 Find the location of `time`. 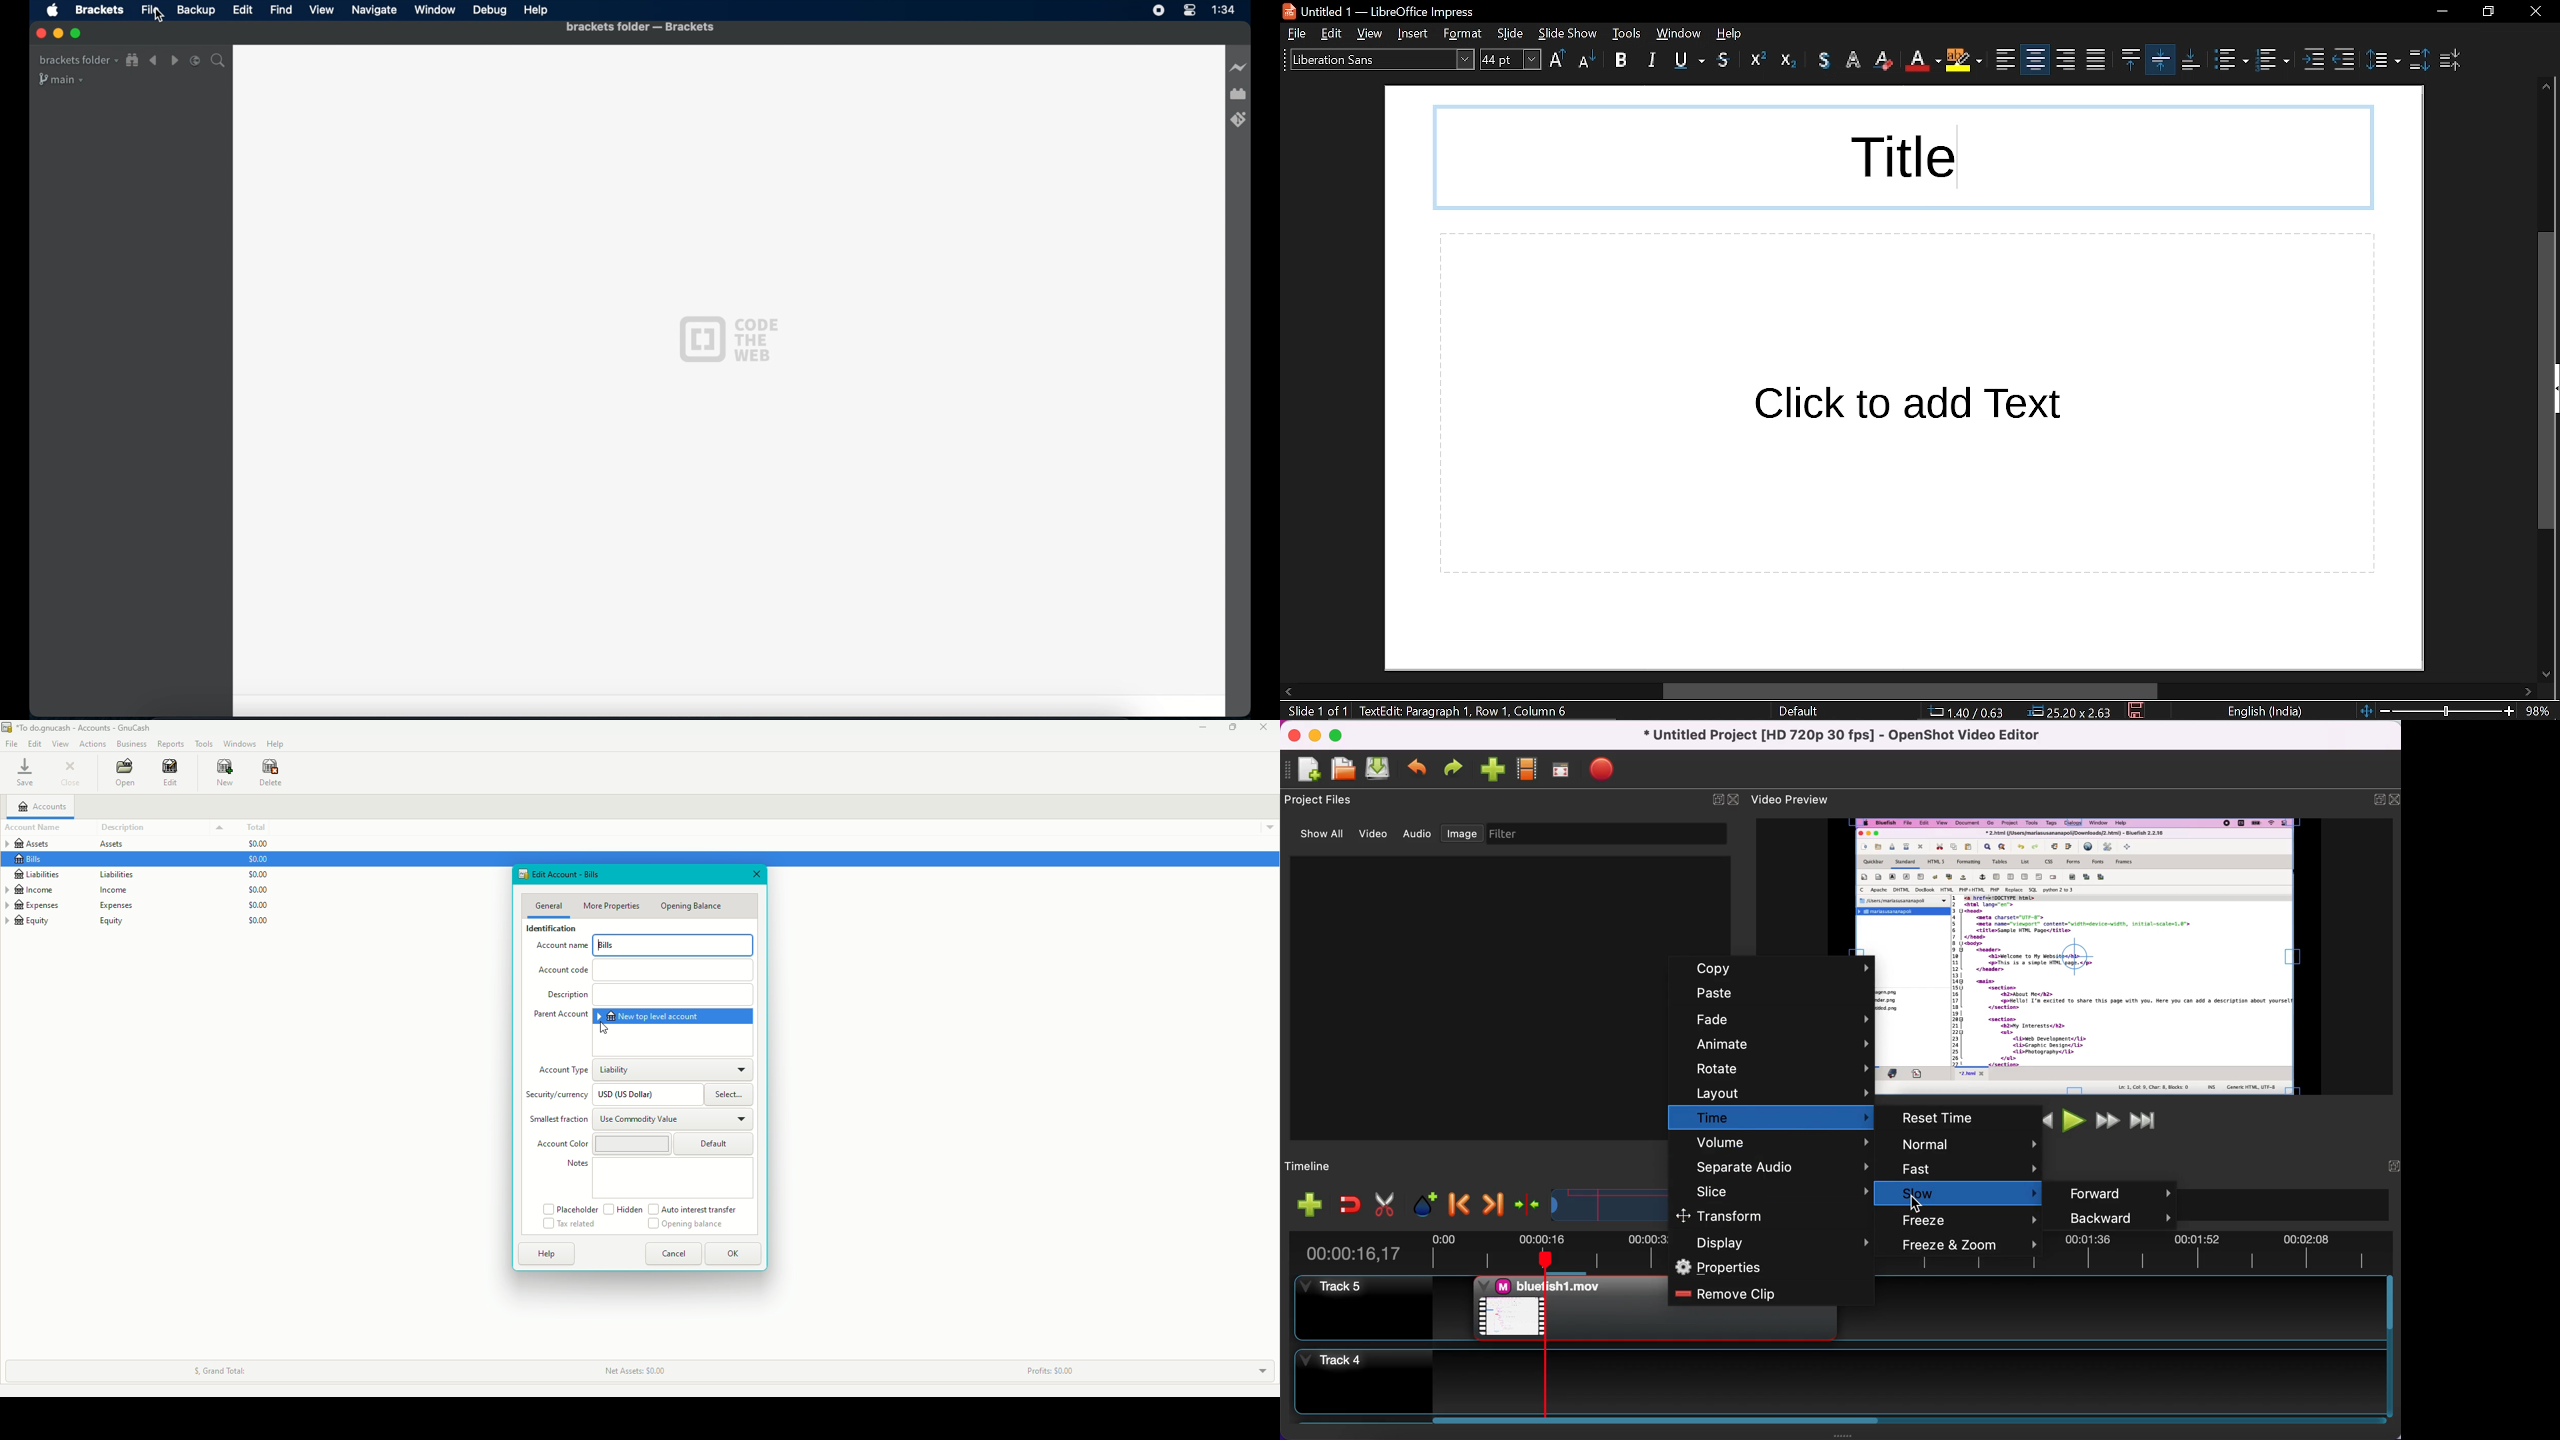

time is located at coordinates (1774, 1118).